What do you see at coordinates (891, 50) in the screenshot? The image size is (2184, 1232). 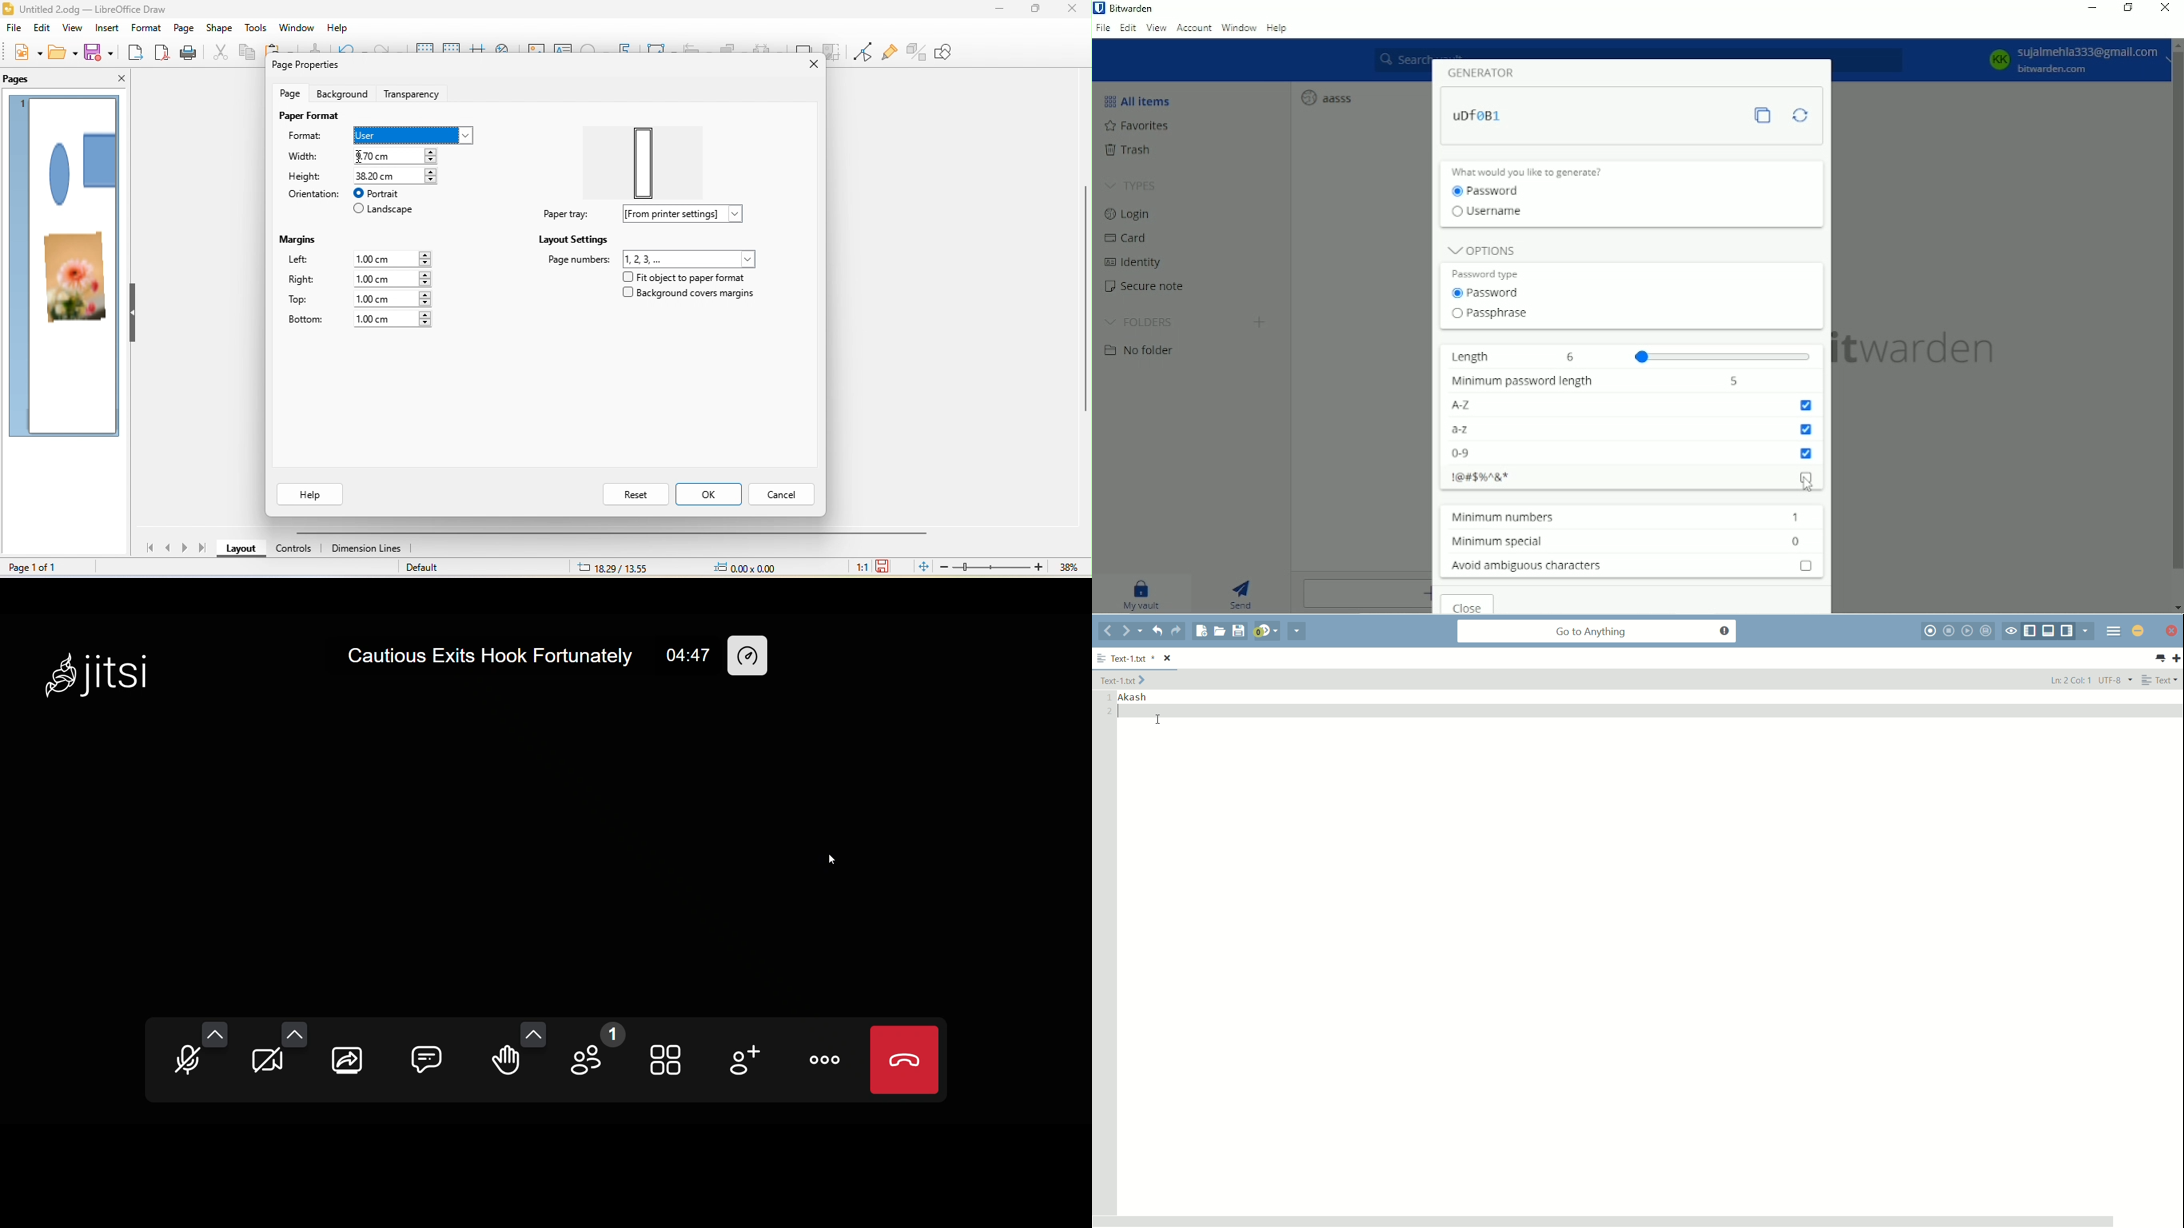 I see `show gluepoint function` at bounding box center [891, 50].